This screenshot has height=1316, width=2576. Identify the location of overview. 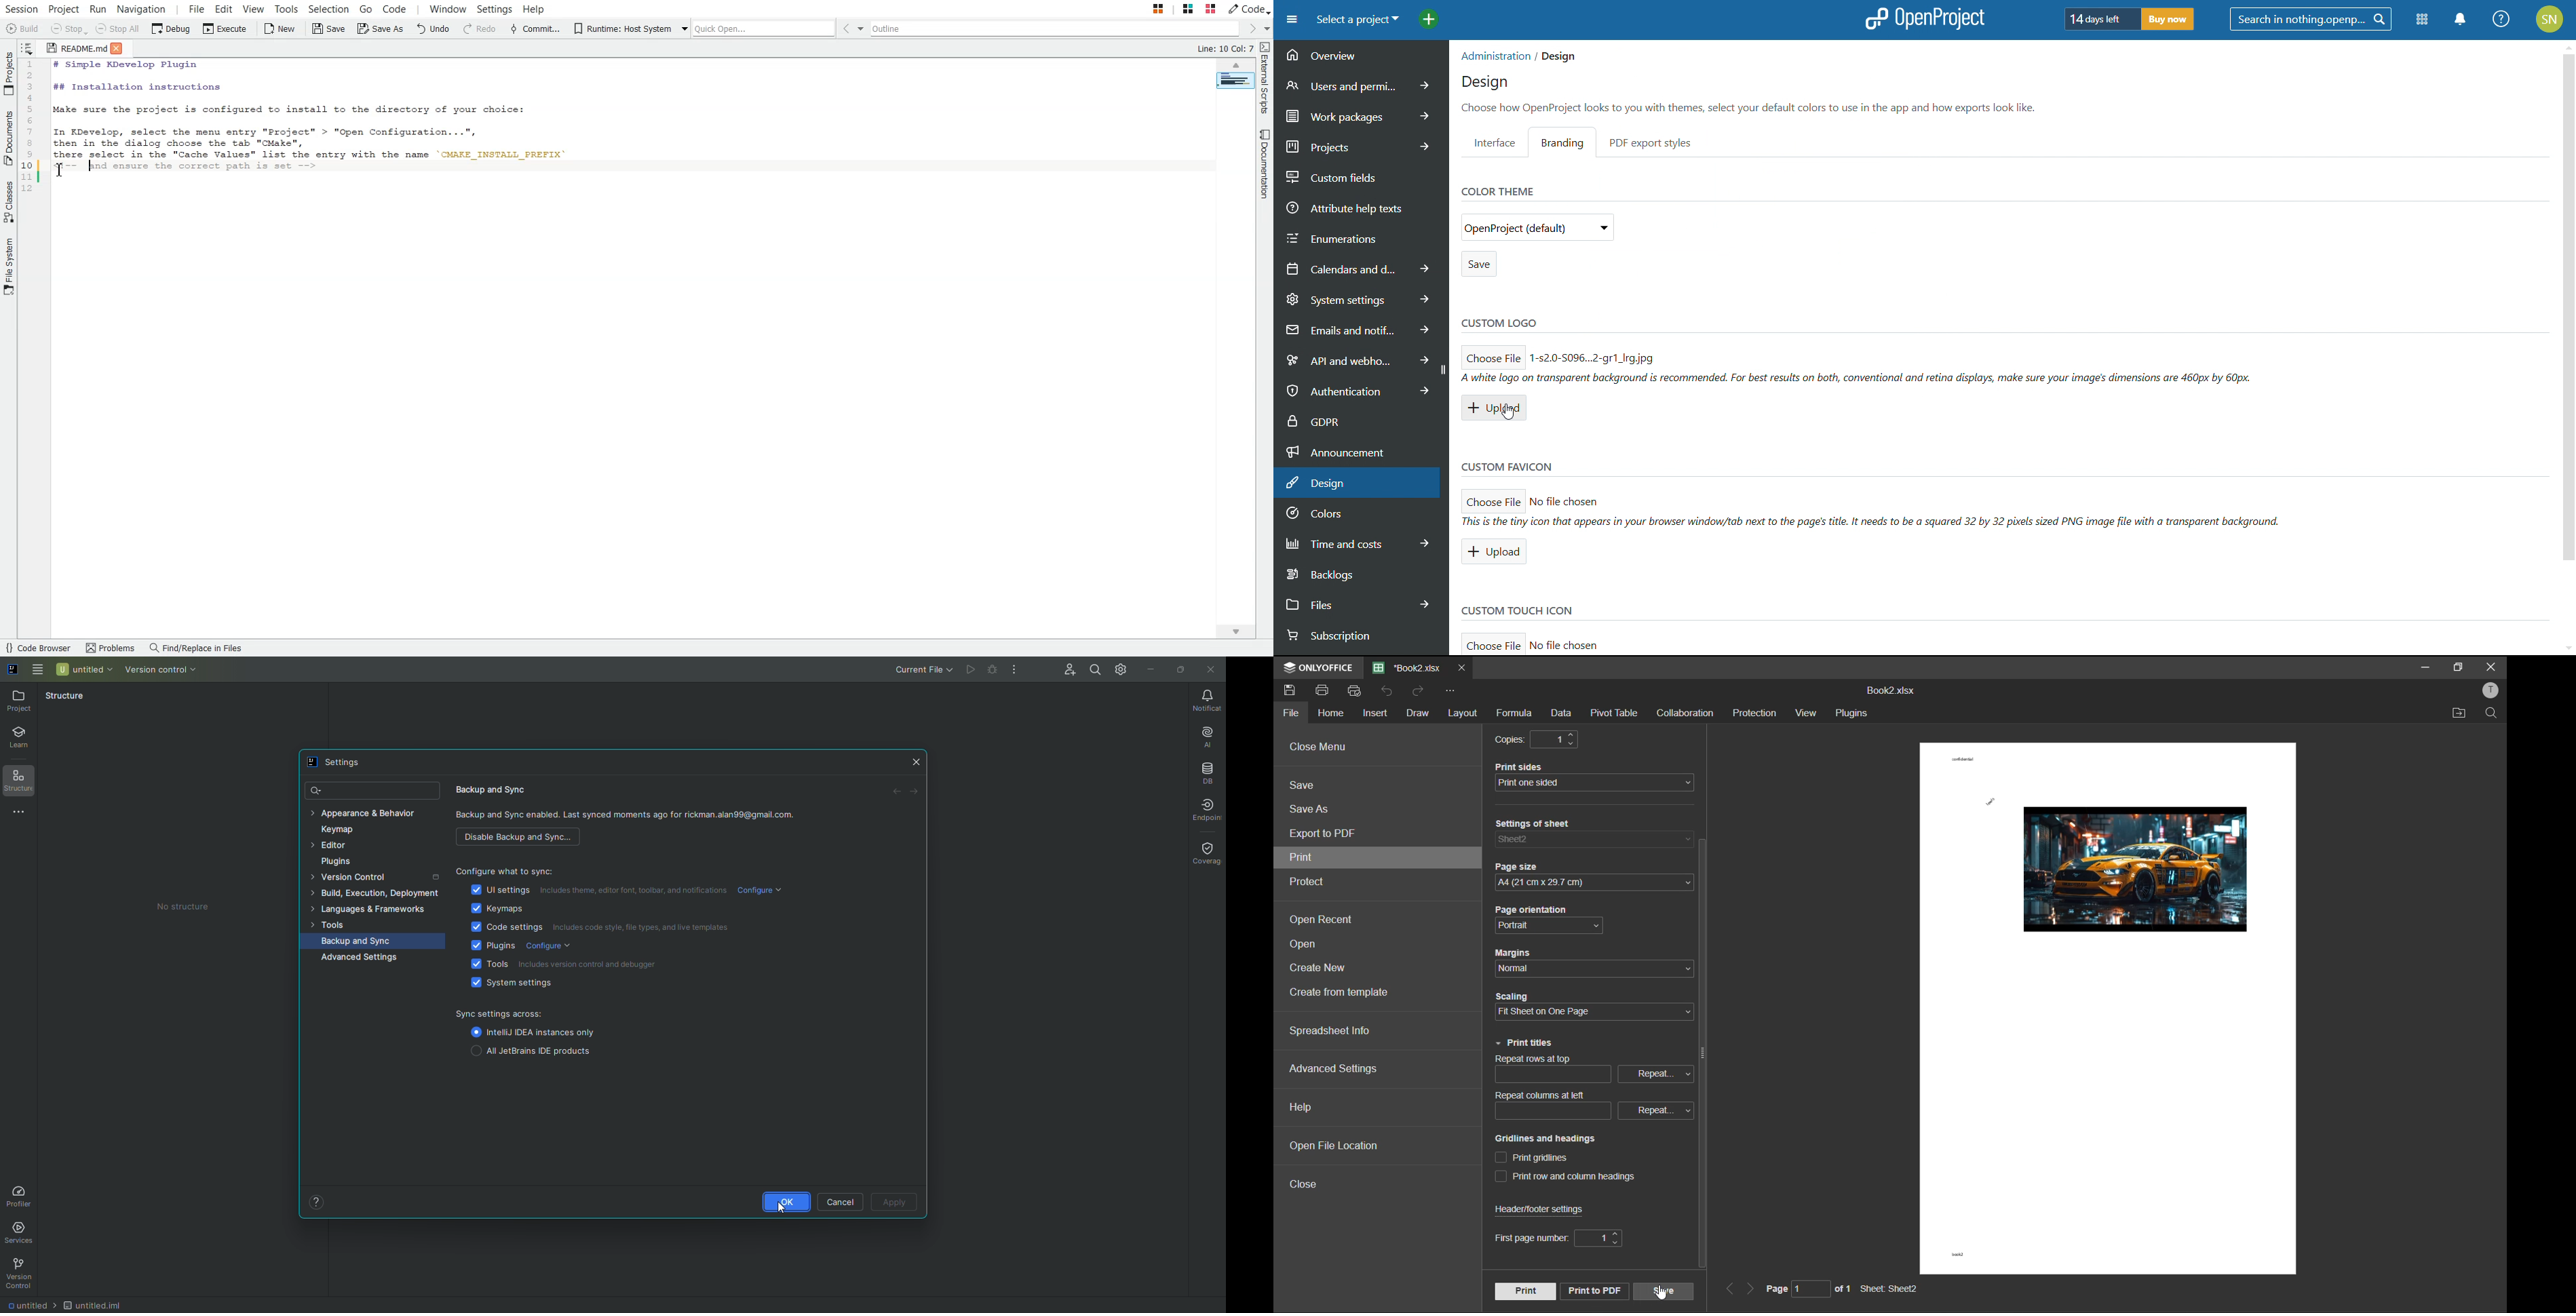
(1360, 56).